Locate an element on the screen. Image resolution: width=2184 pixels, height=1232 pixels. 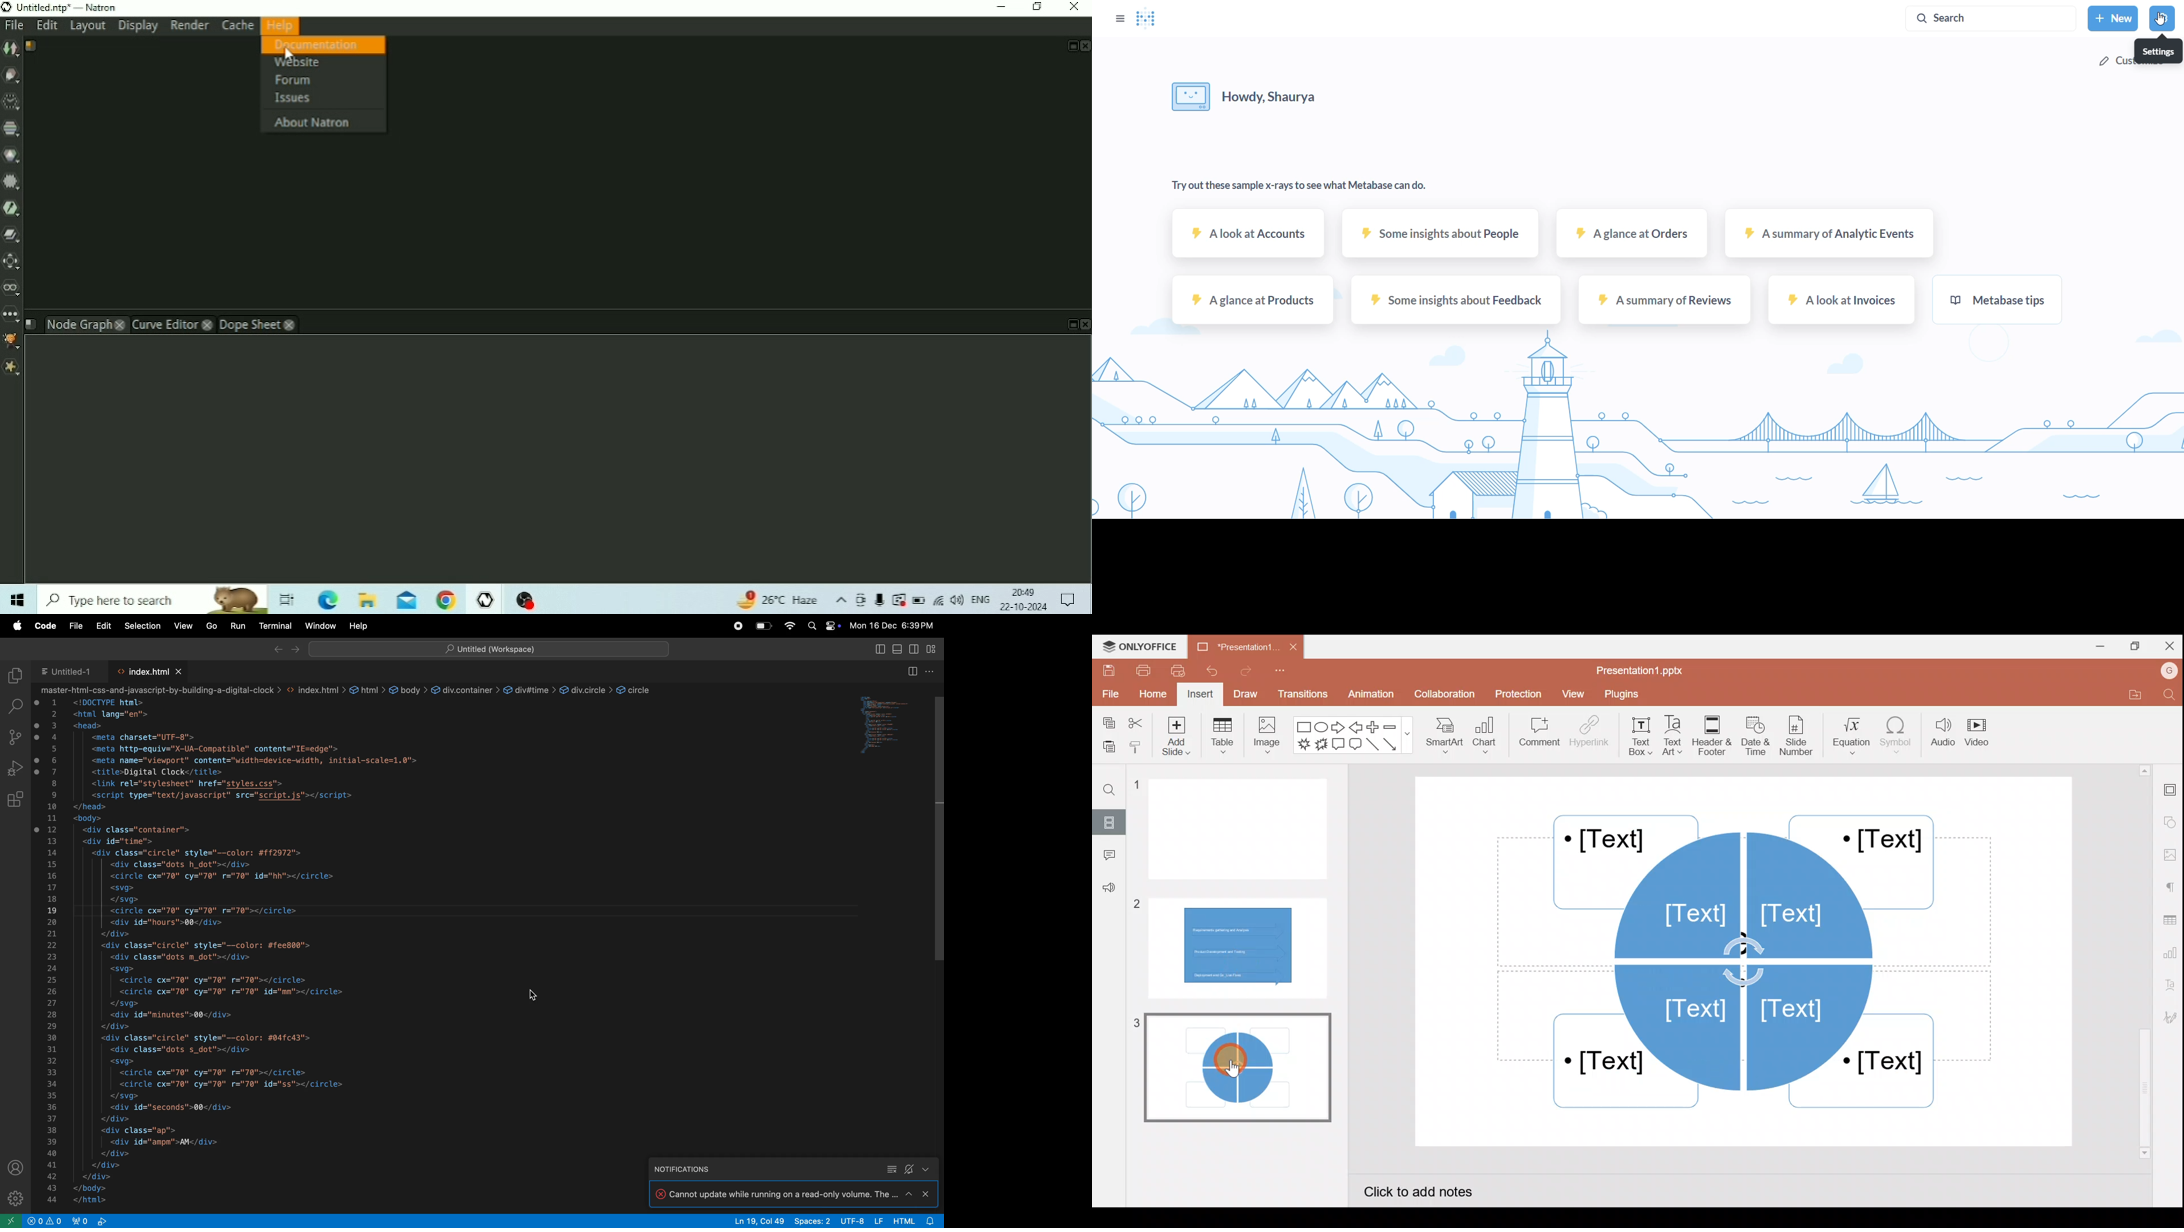
code window is located at coordinates (899, 724).